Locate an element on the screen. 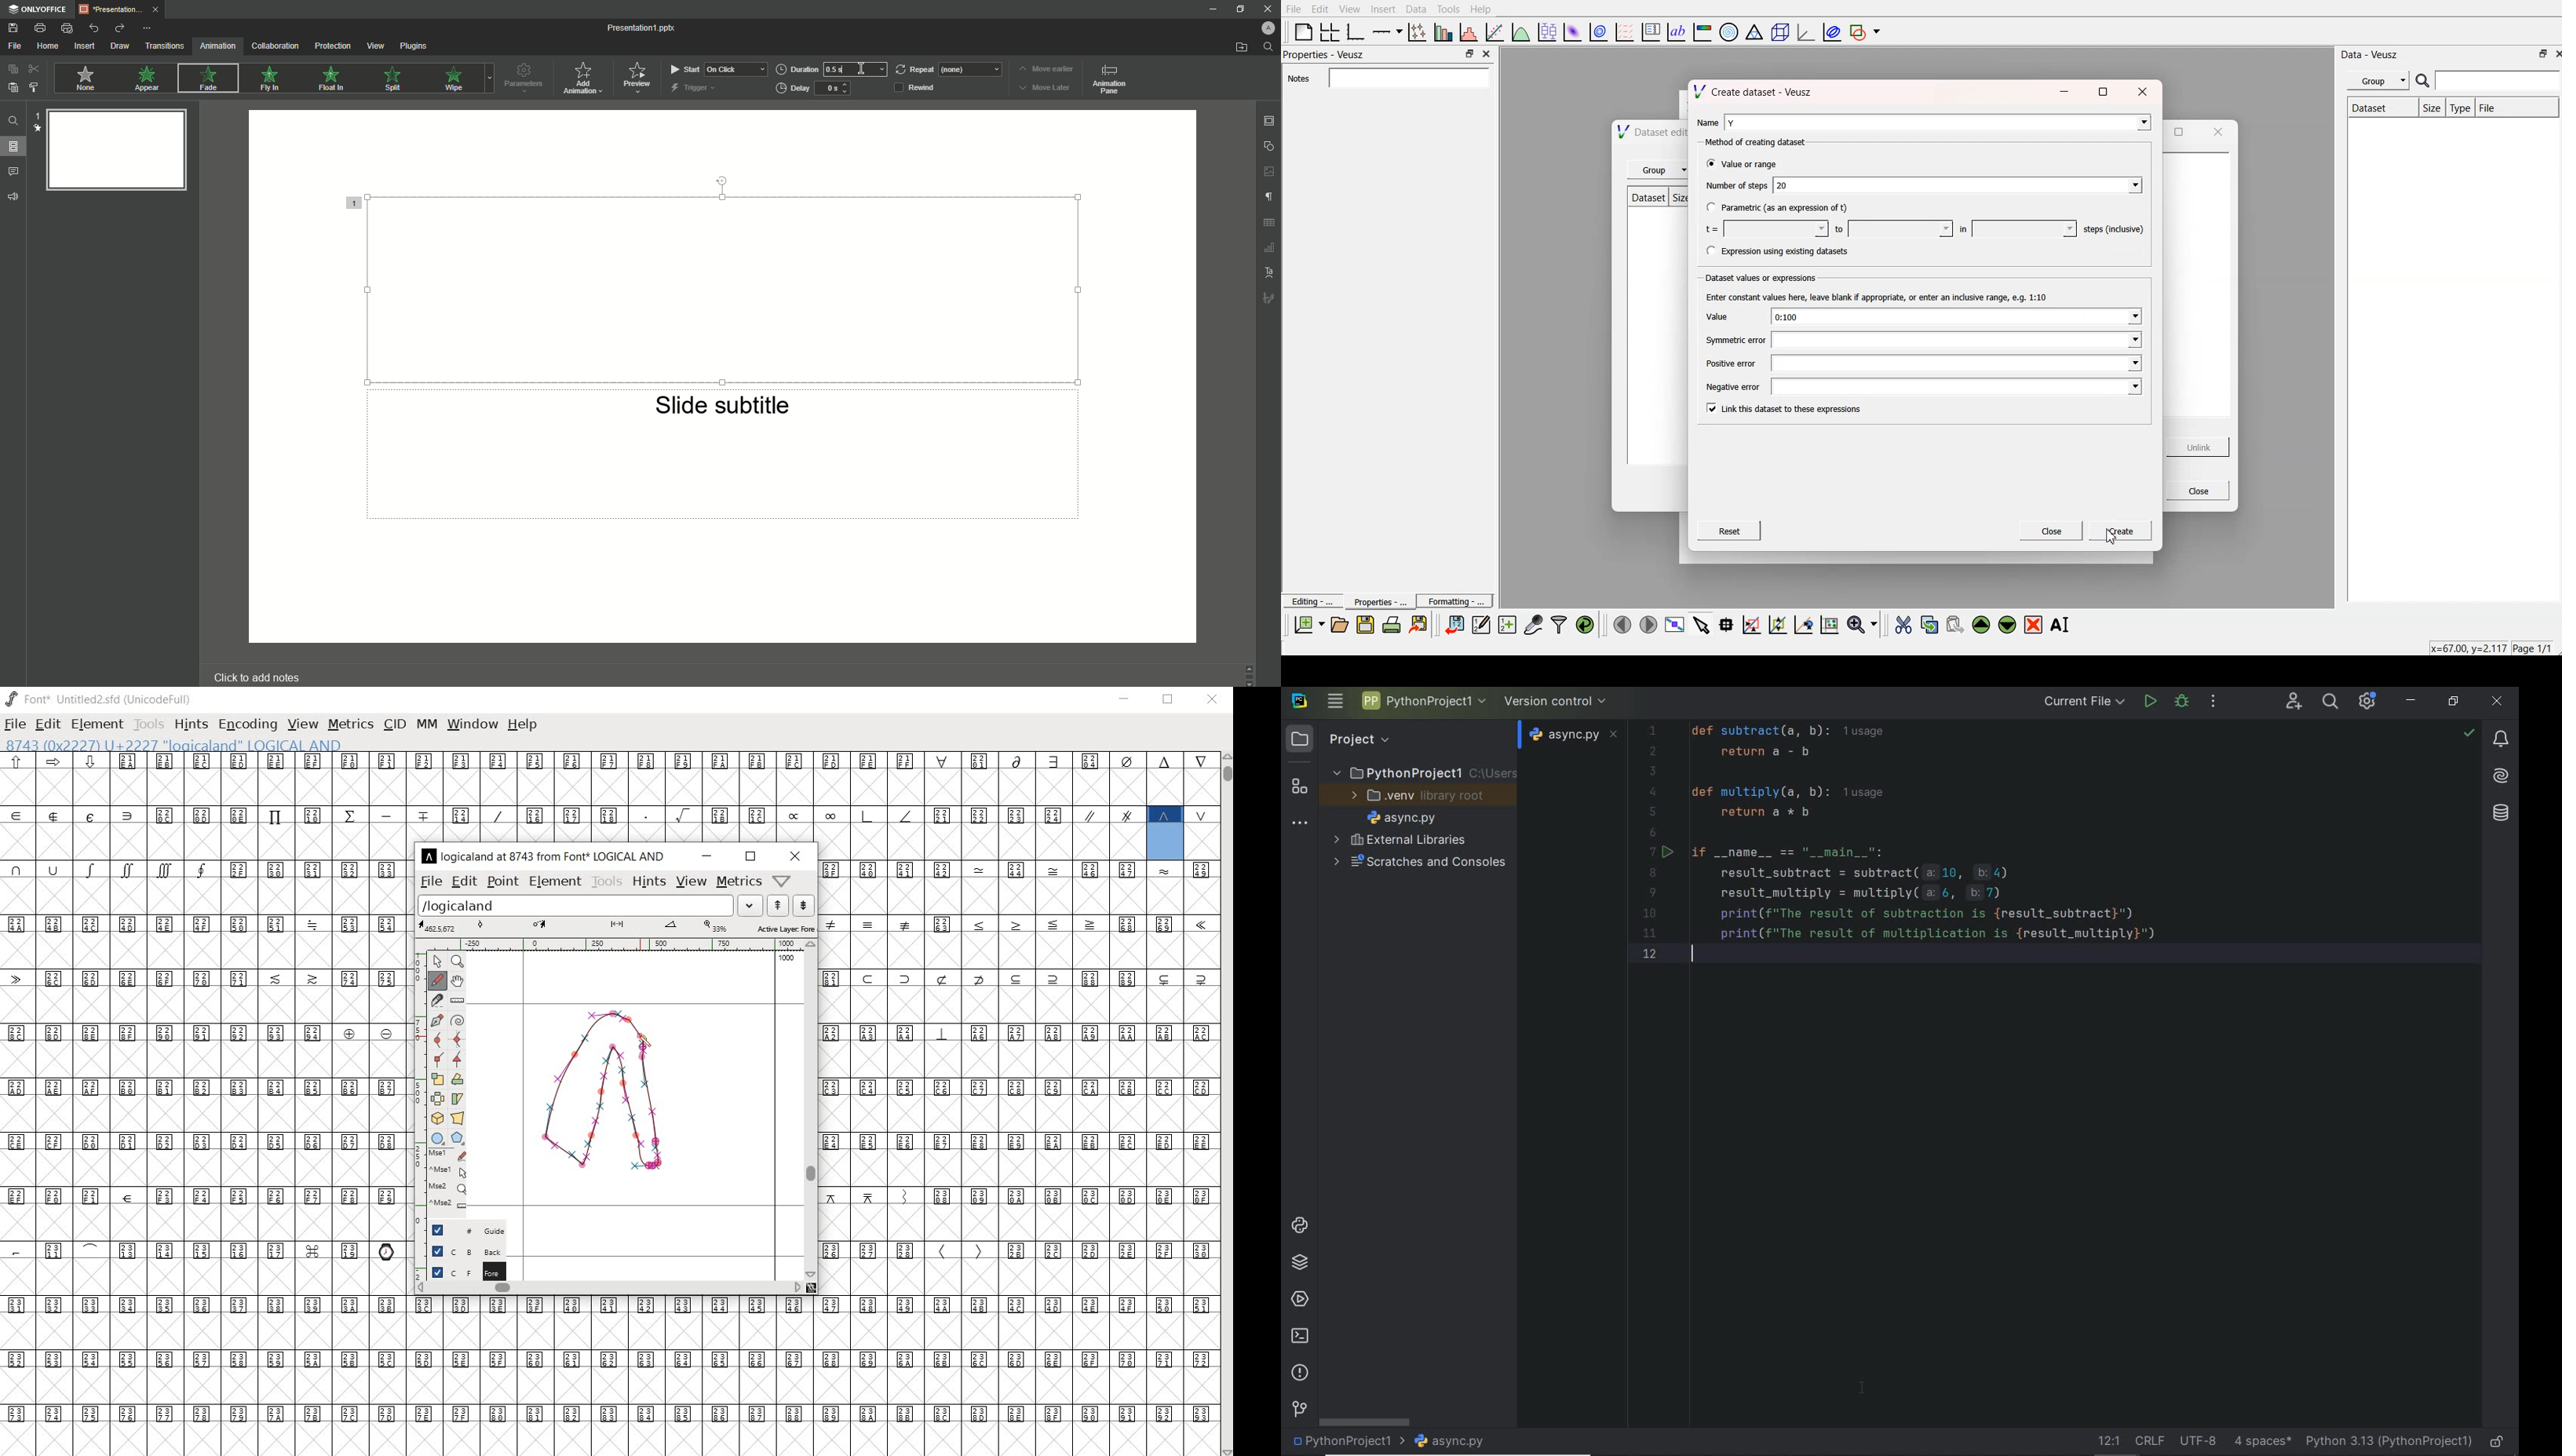  Find is located at coordinates (15, 123).